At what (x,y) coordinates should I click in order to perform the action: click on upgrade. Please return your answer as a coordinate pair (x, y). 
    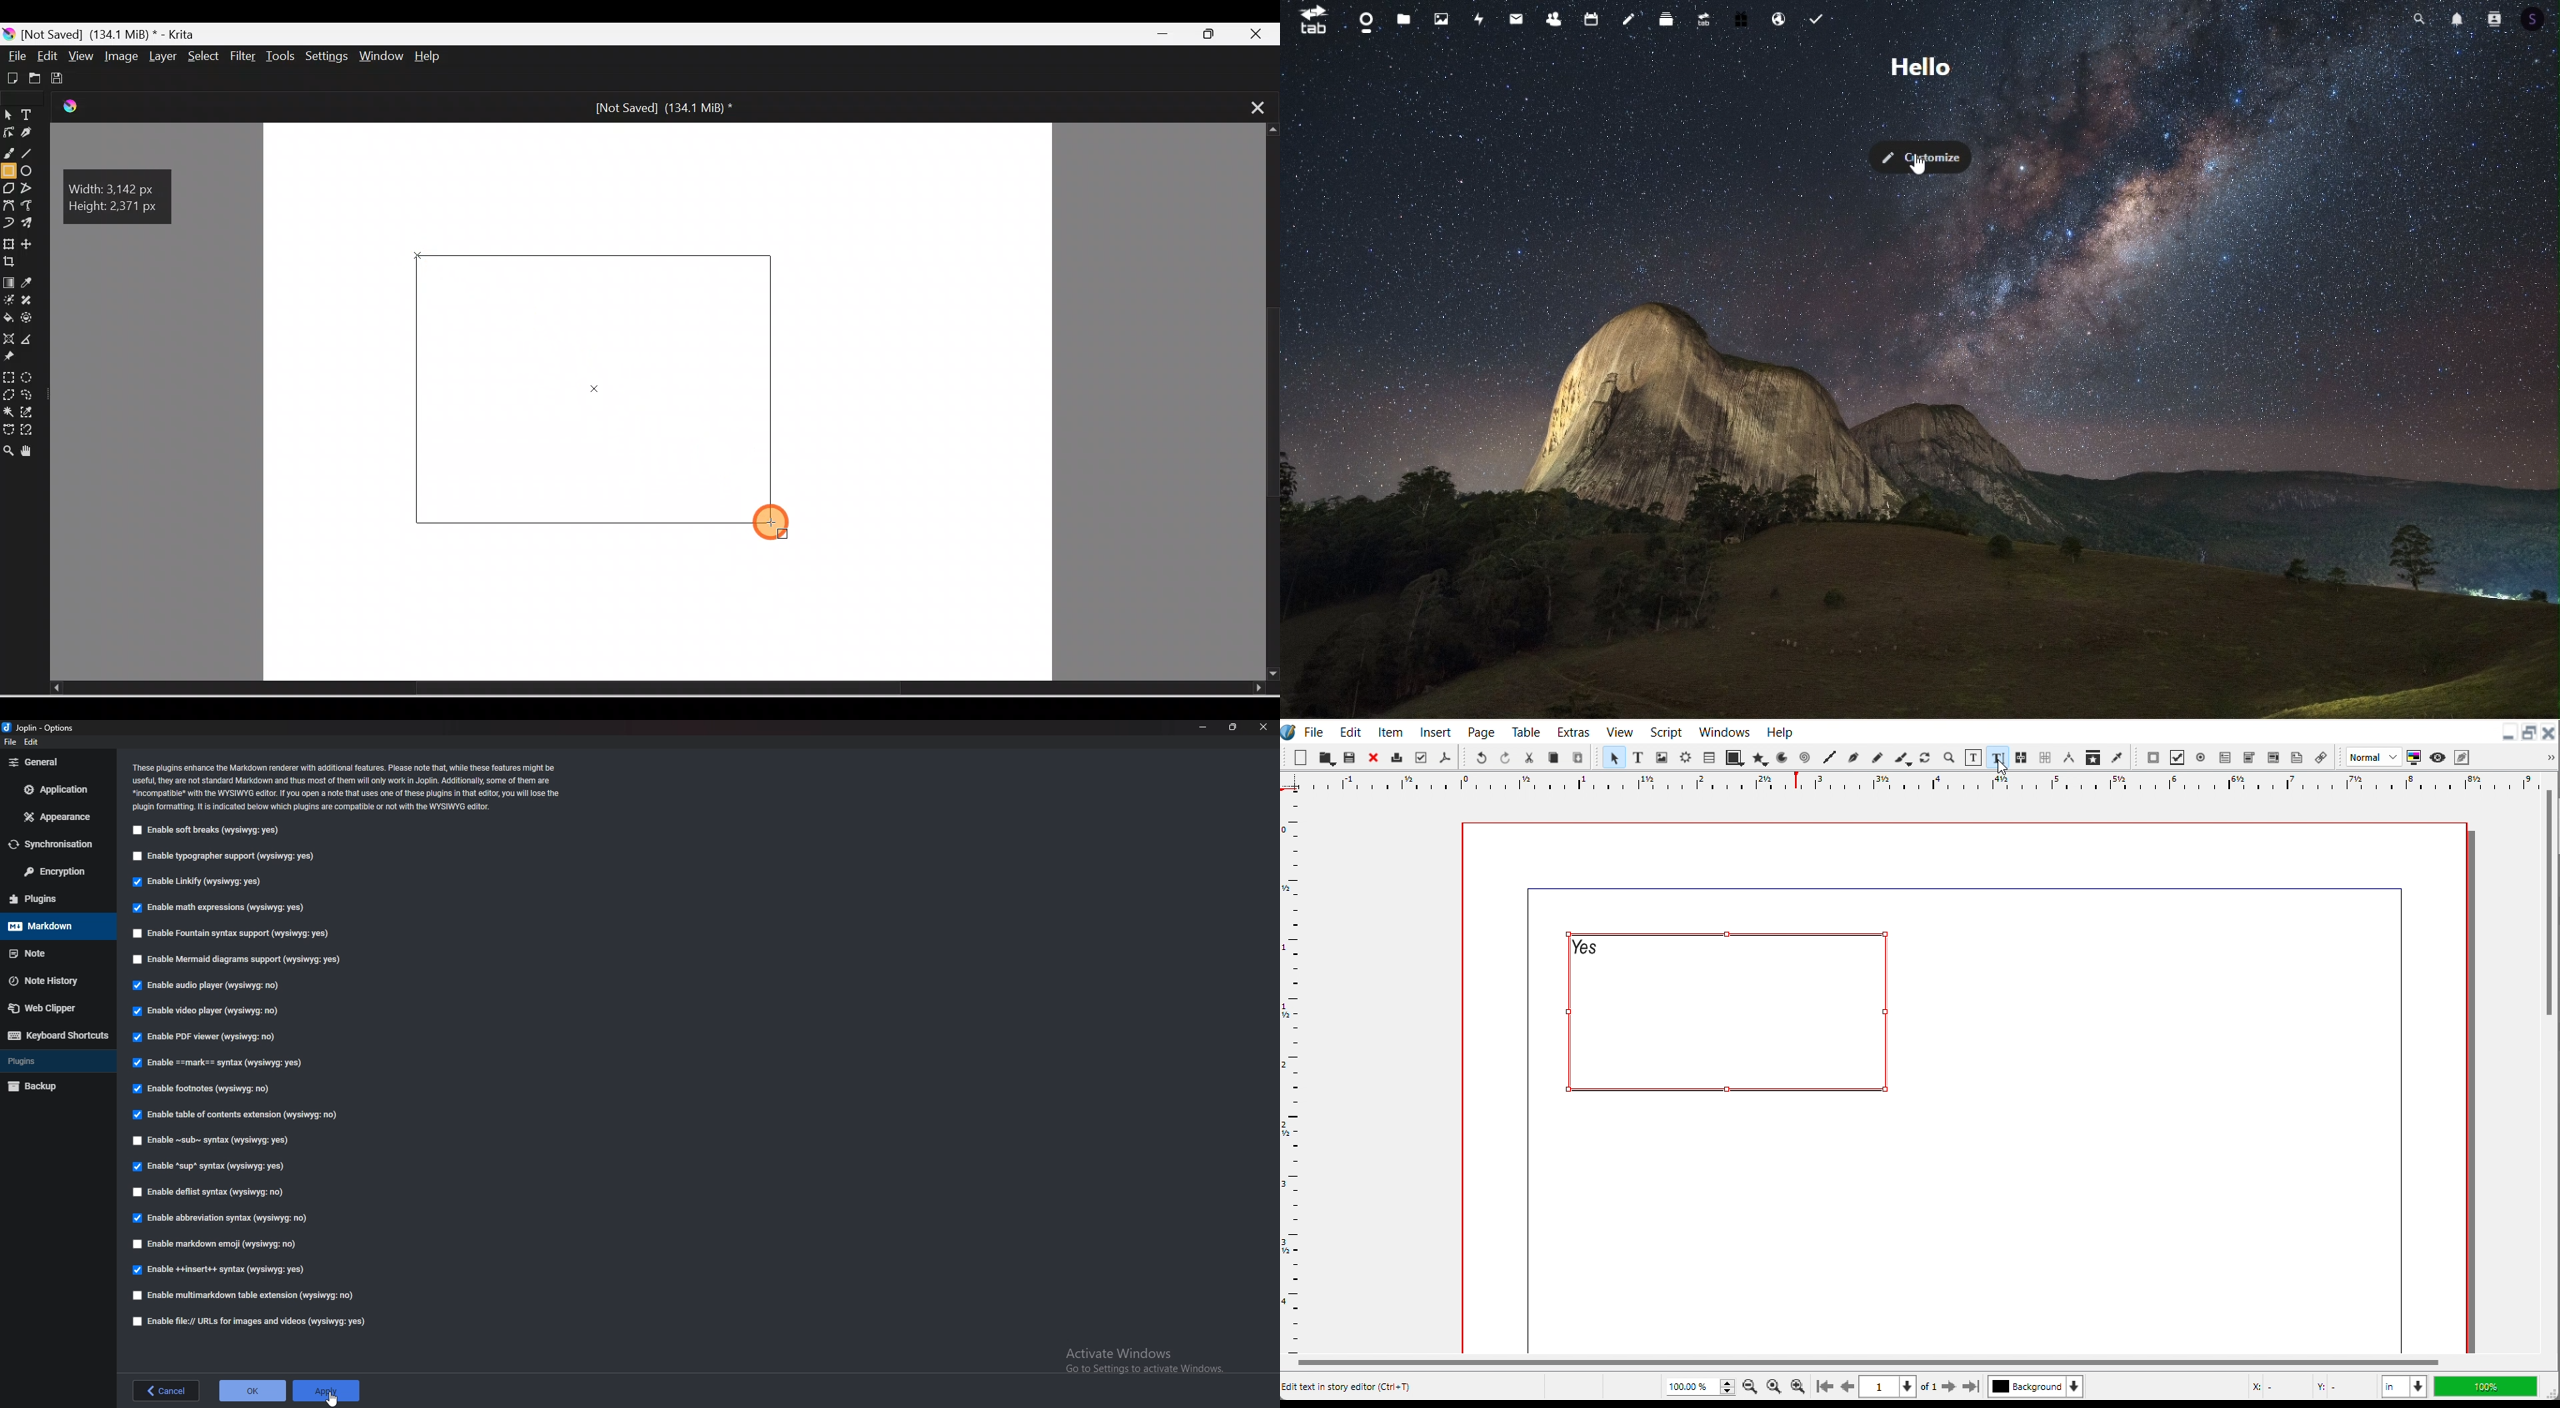
    Looking at the image, I should click on (1703, 21).